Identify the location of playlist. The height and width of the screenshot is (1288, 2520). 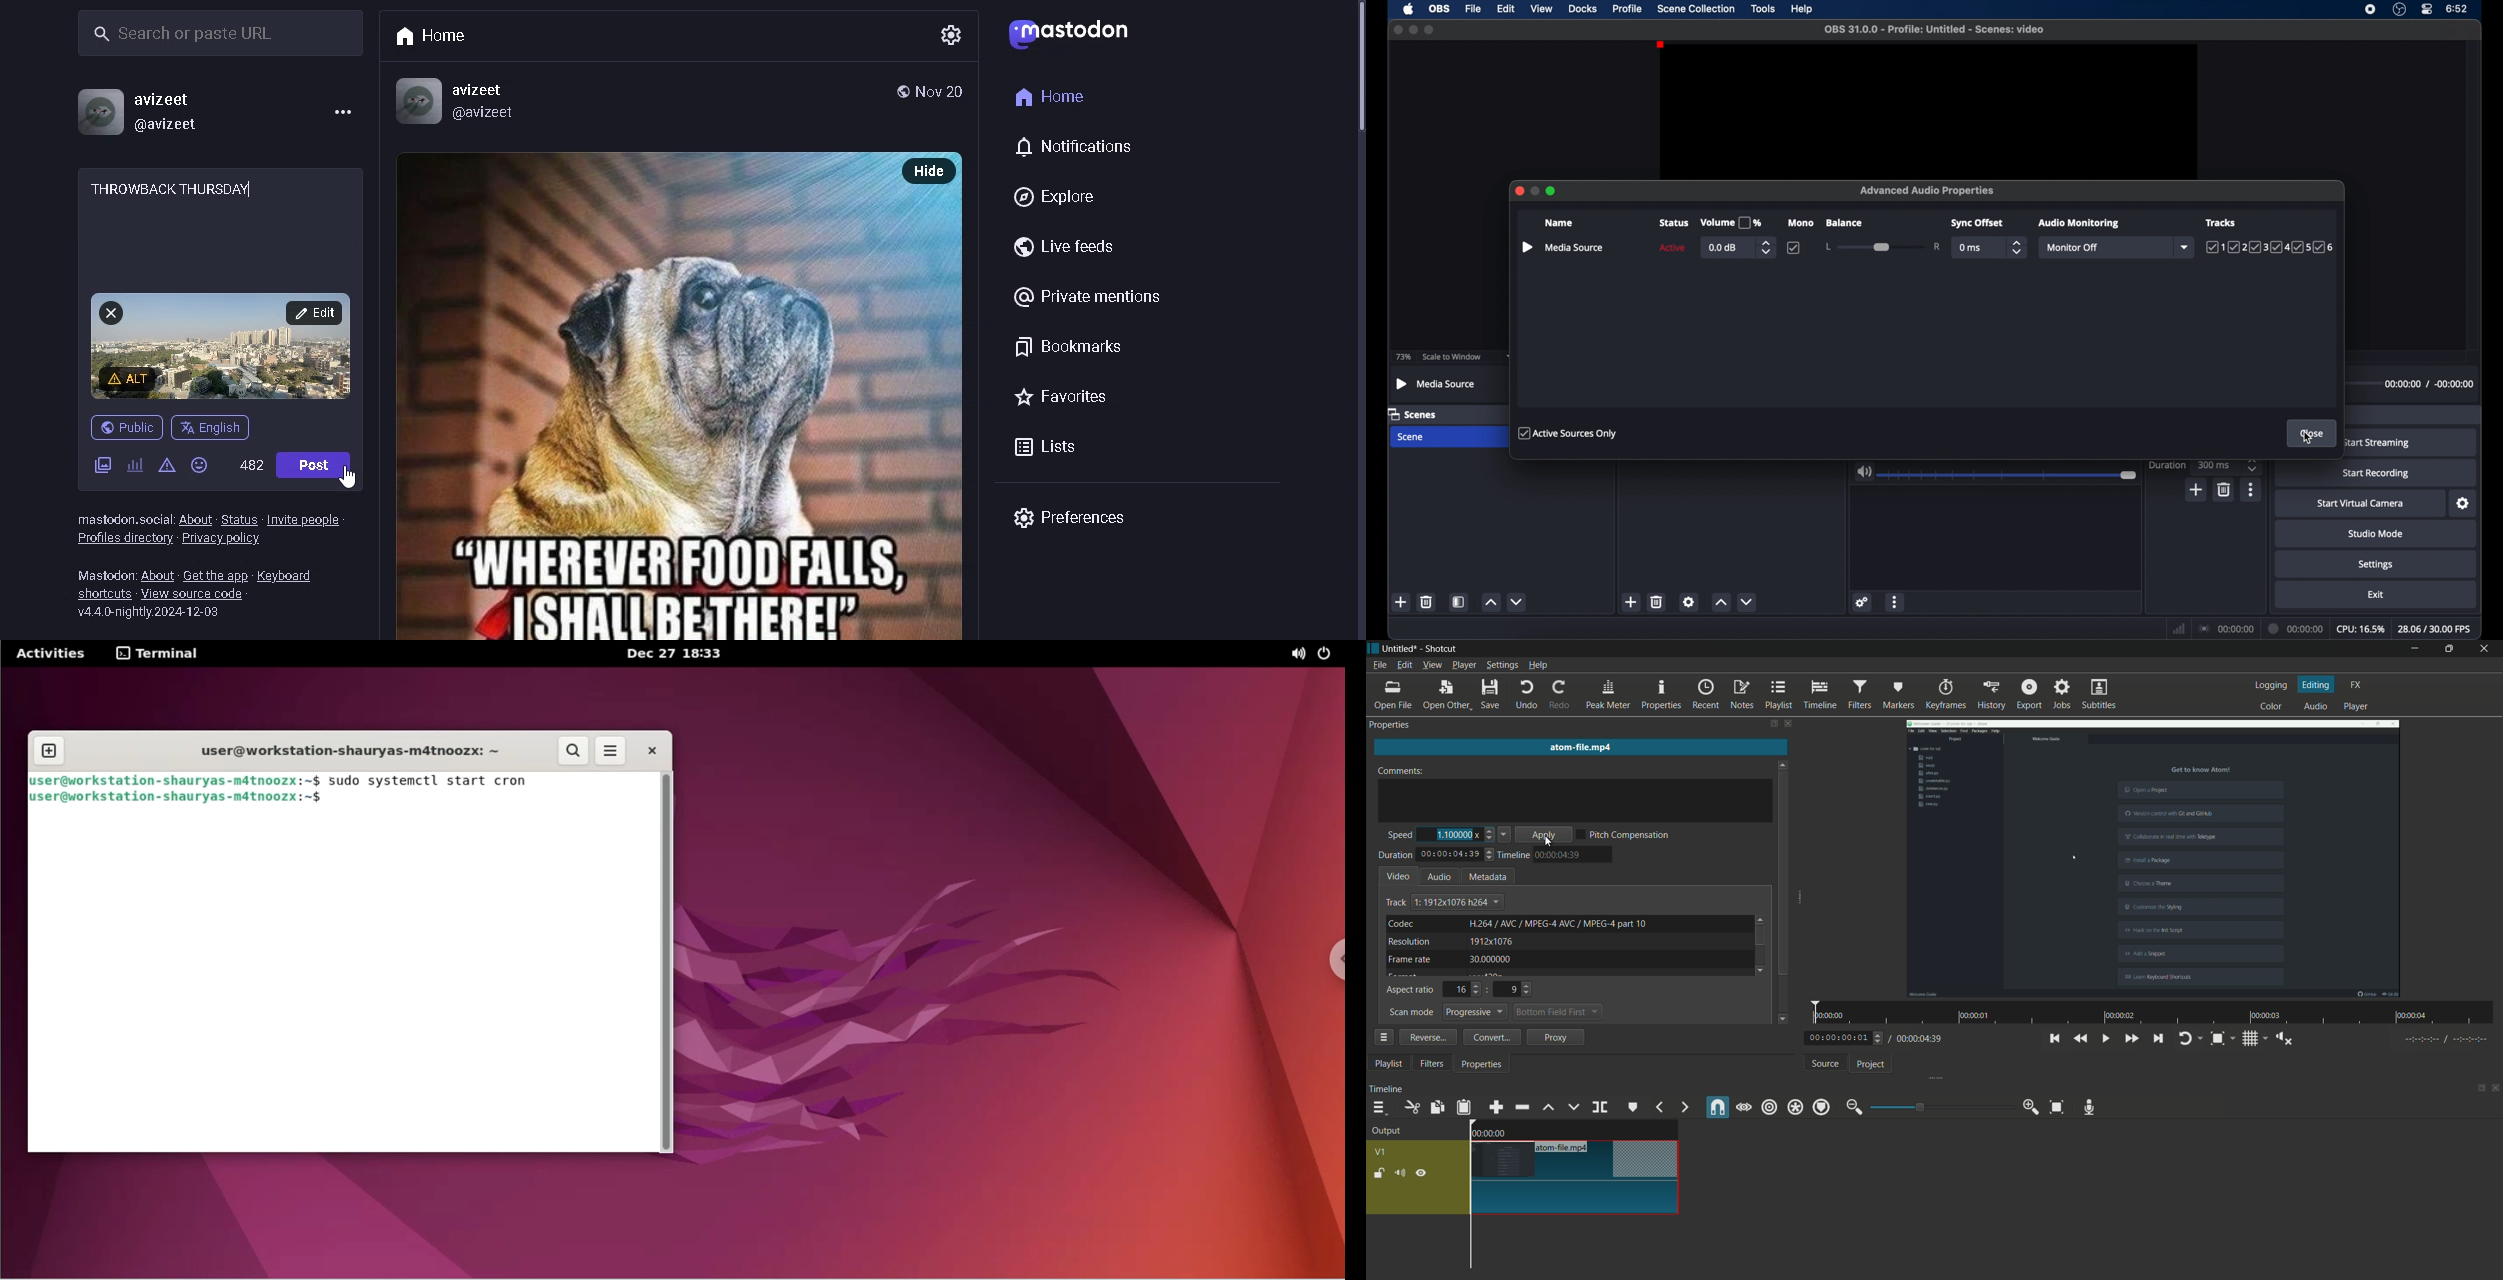
(1389, 1064).